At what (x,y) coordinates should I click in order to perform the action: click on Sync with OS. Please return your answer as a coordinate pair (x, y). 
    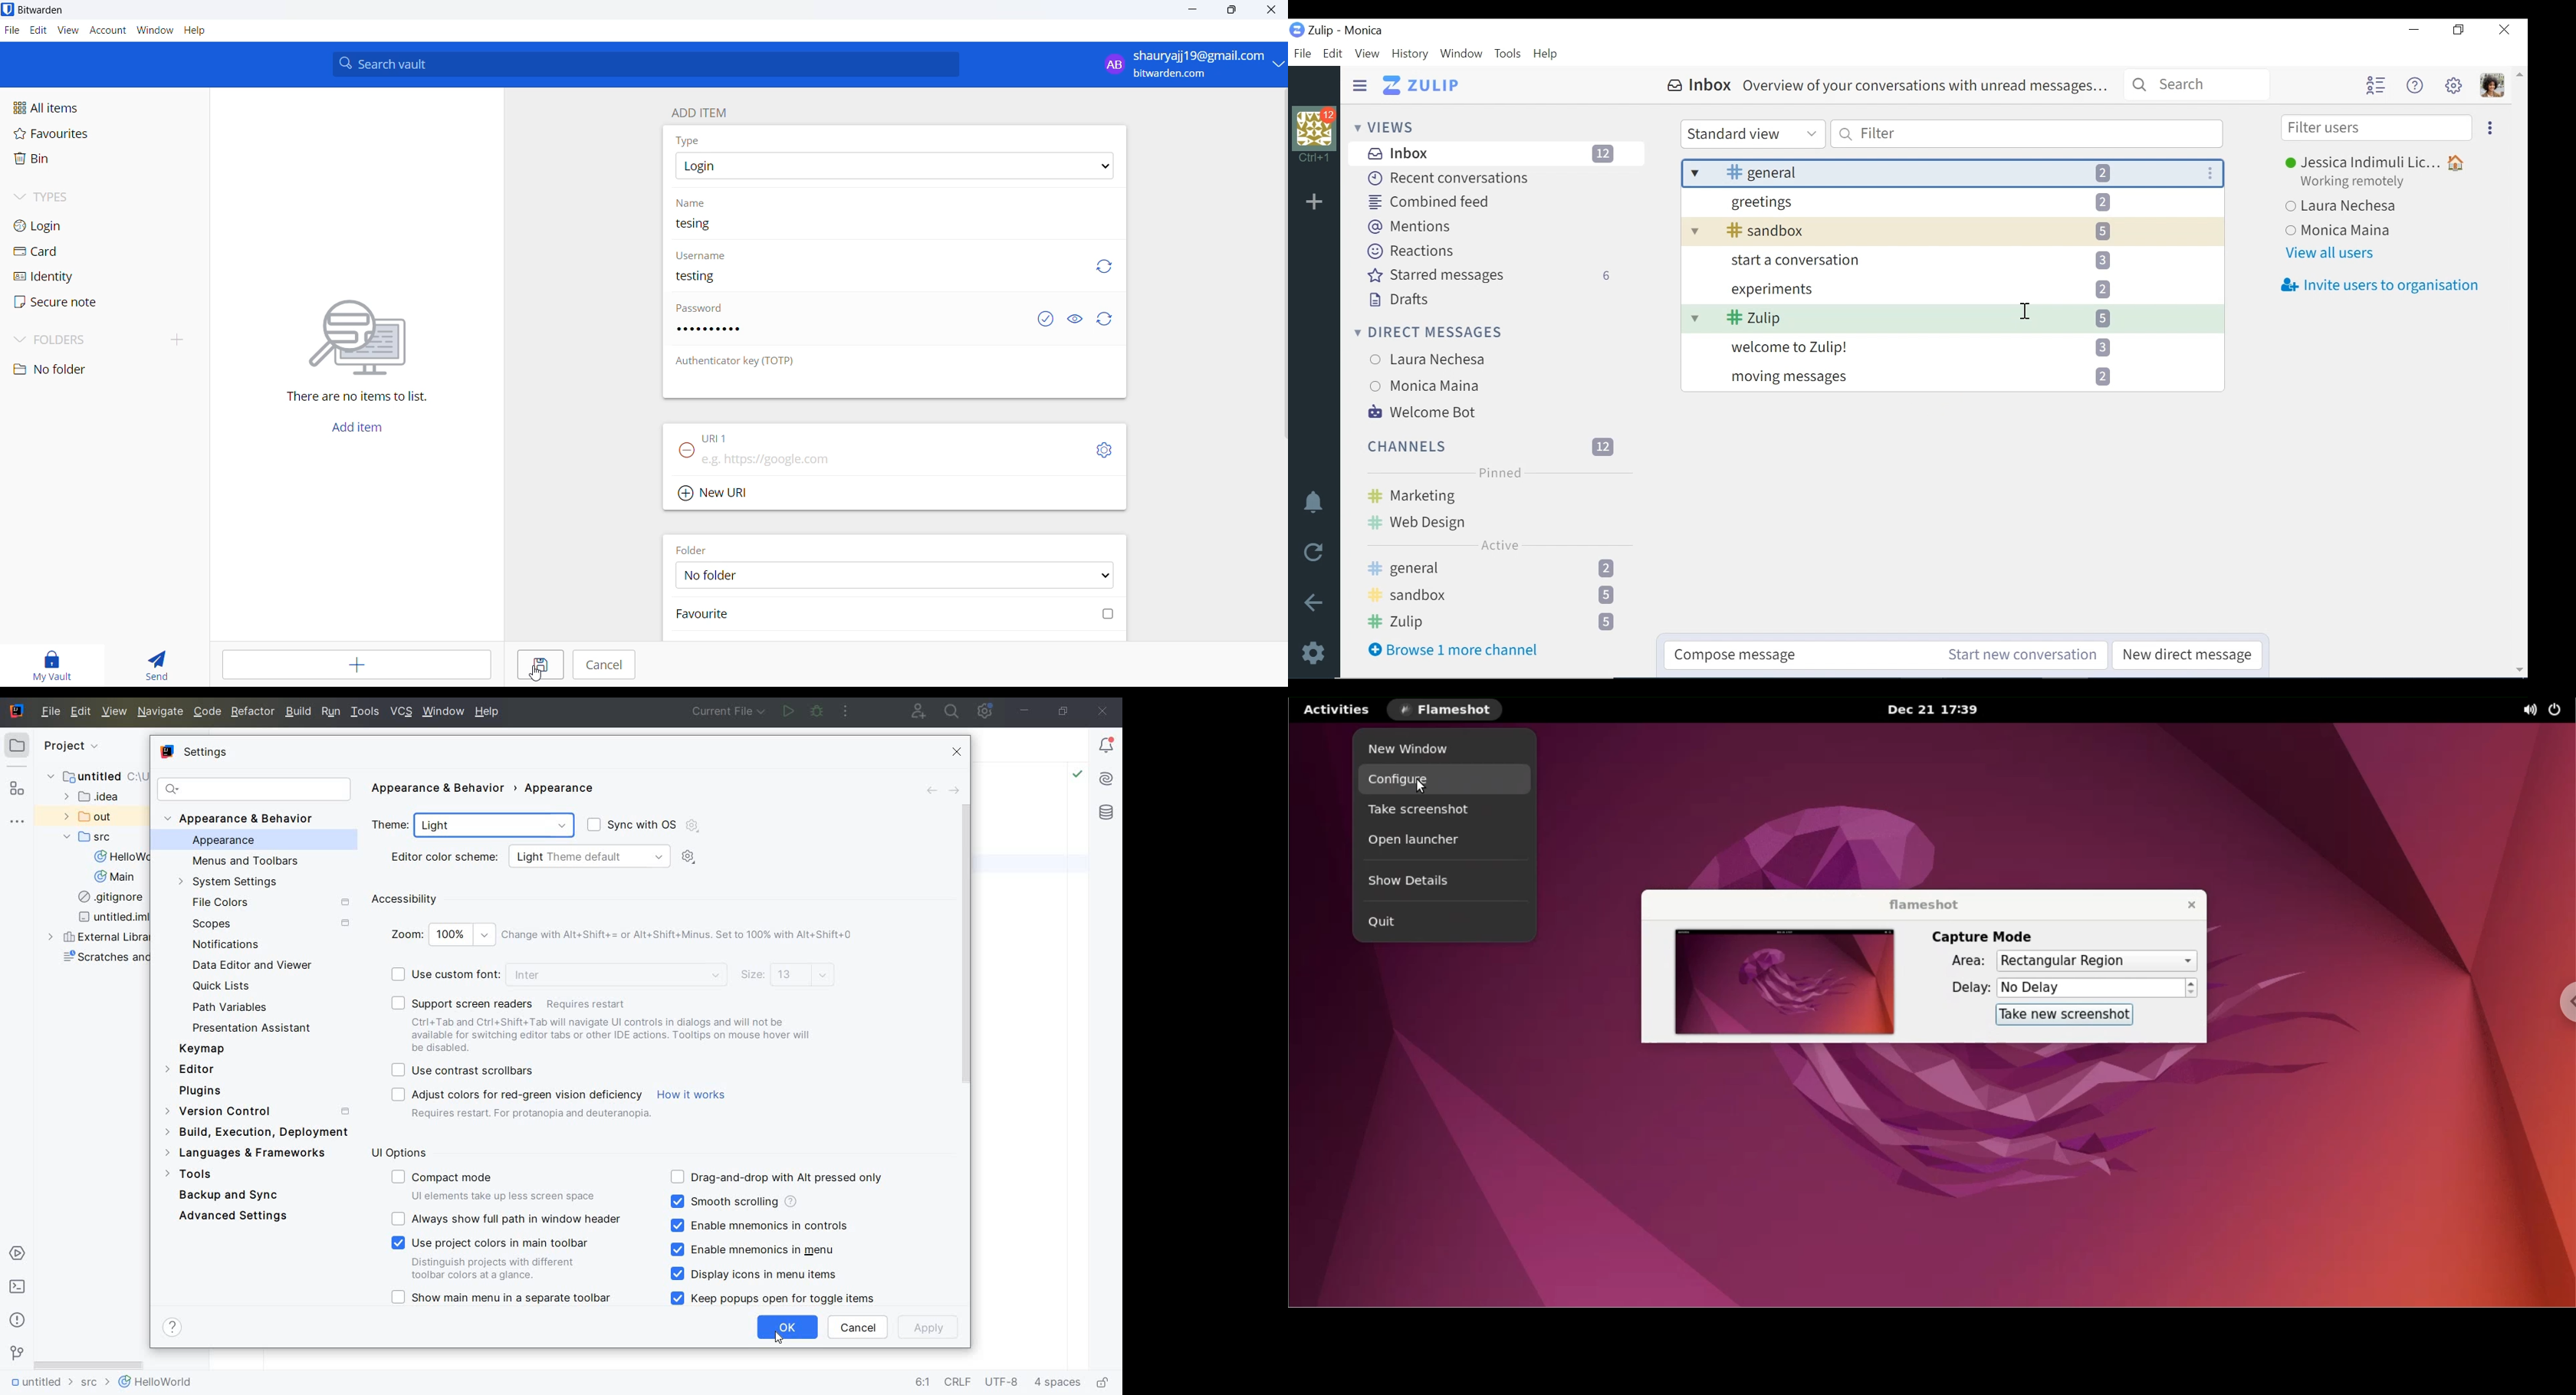
    Looking at the image, I should click on (641, 826).